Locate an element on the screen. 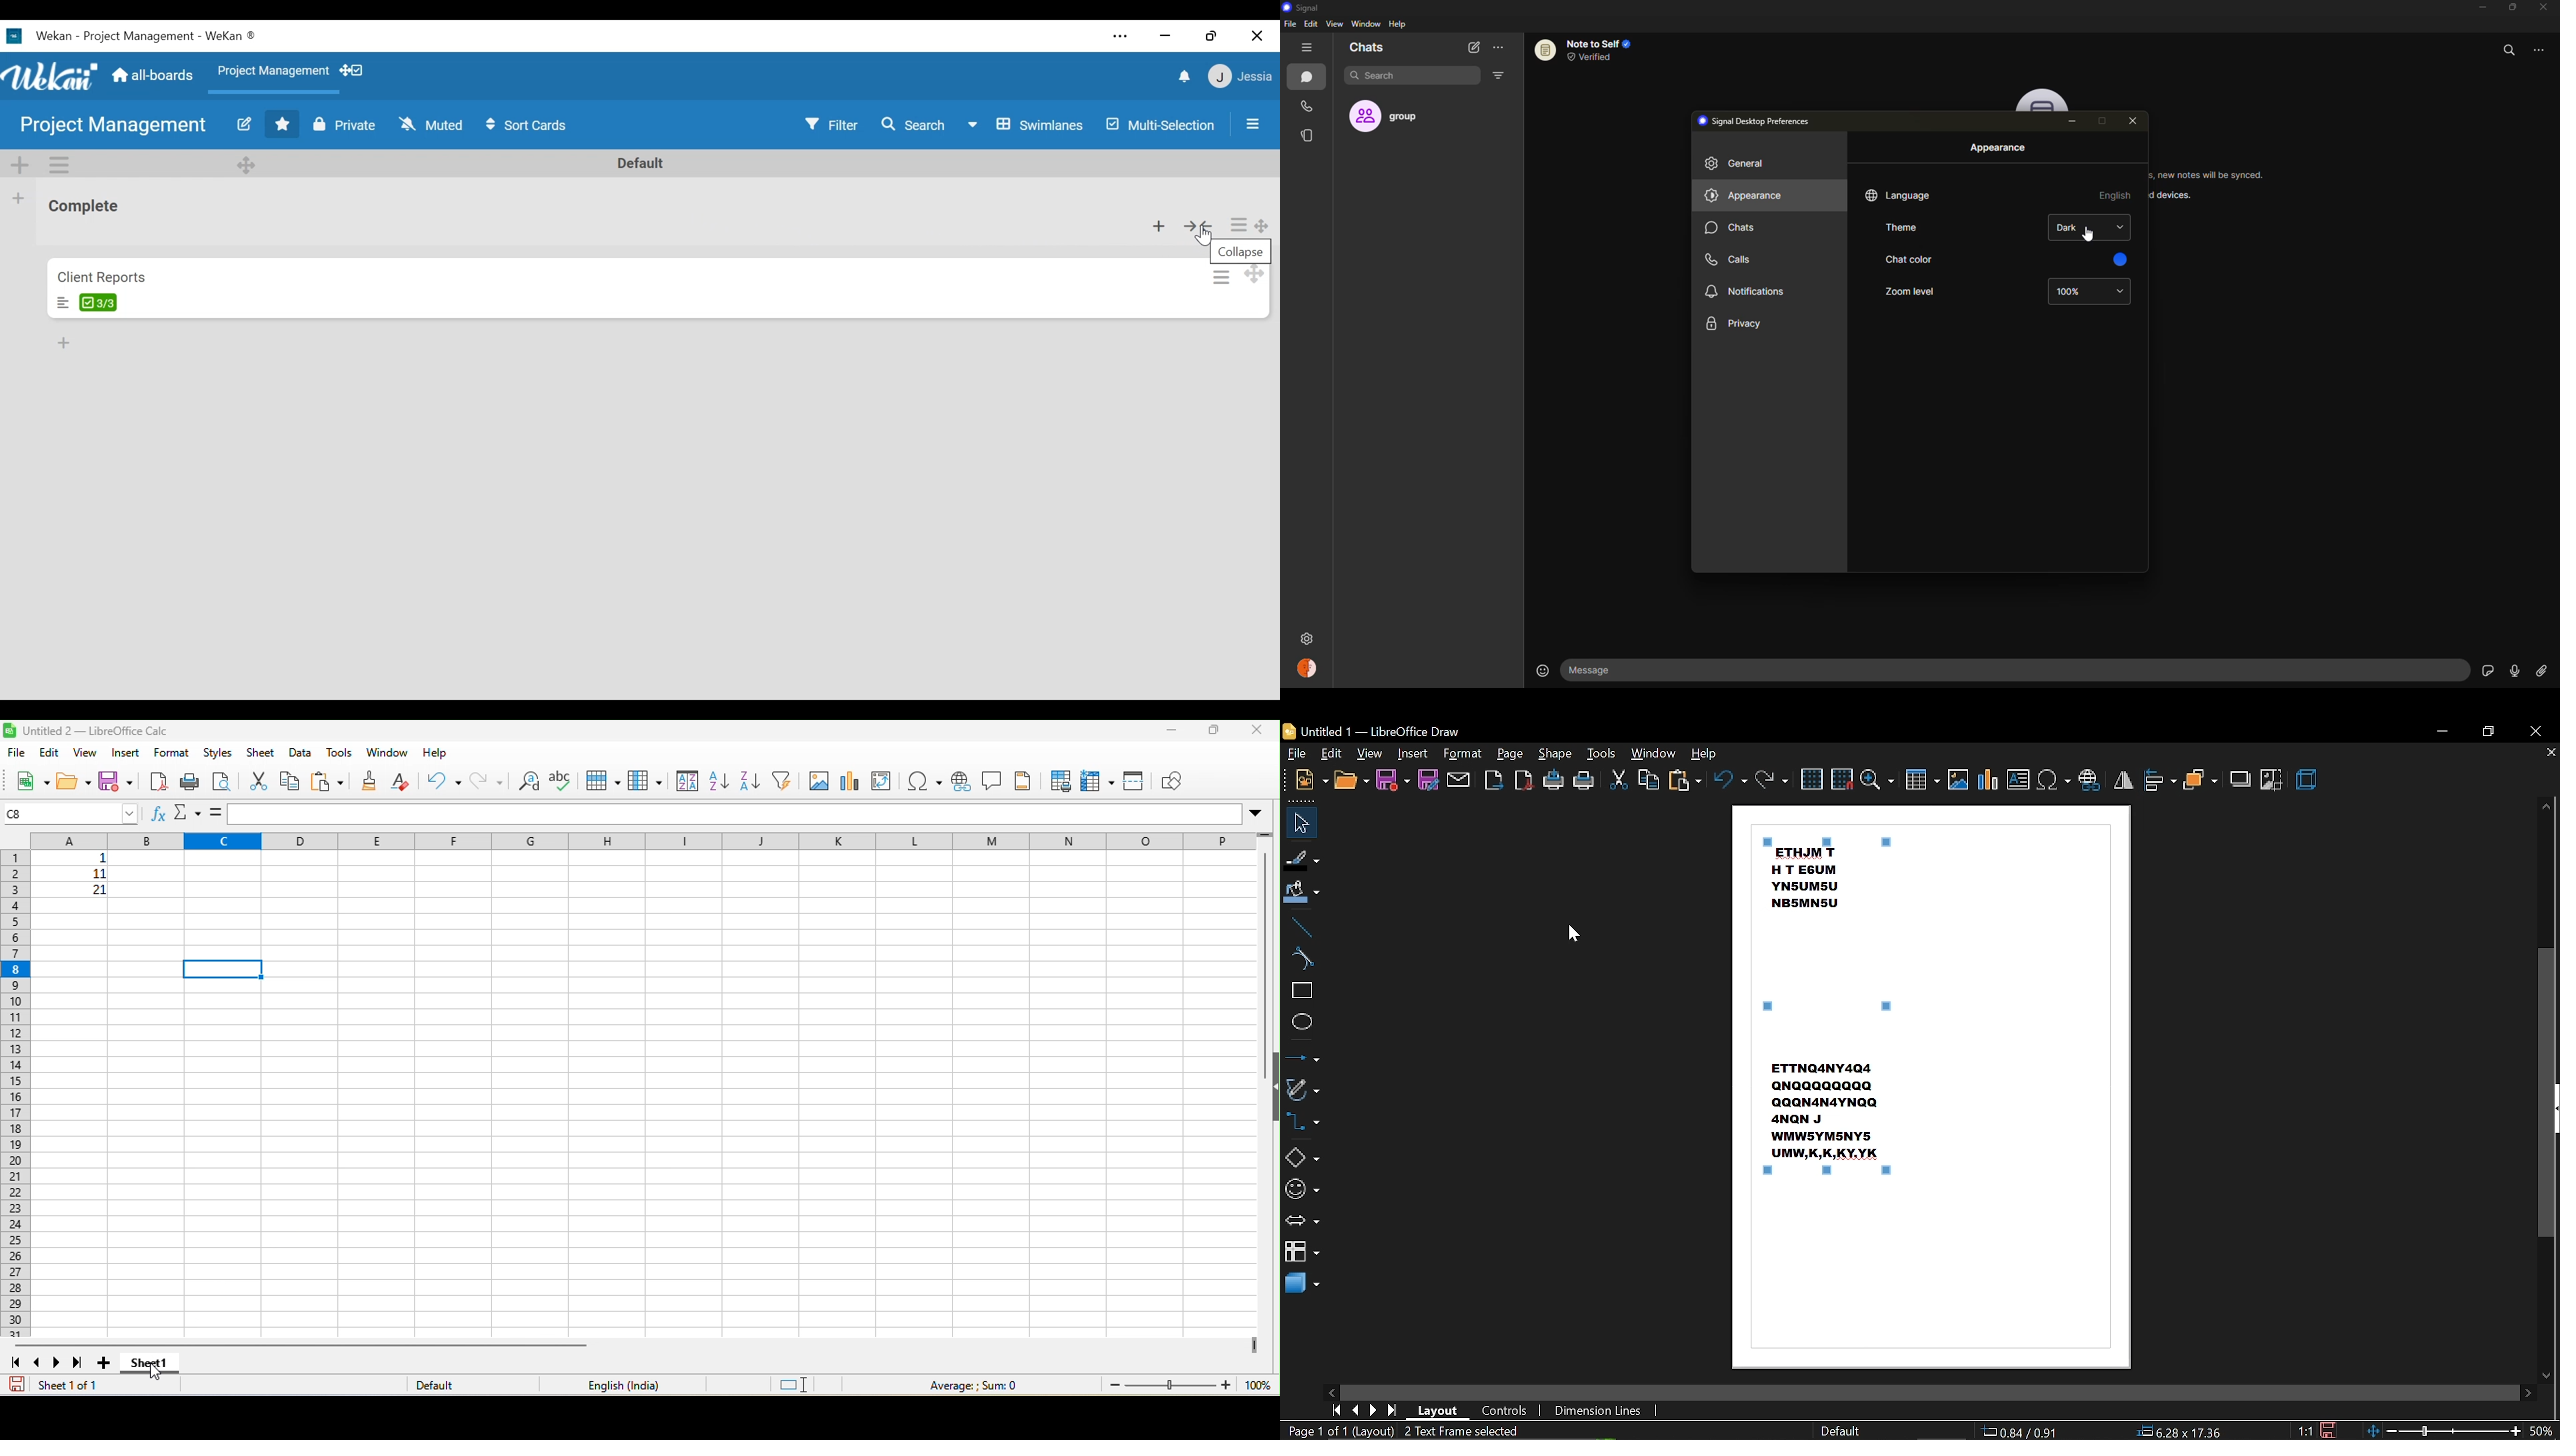  chat color is located at coordinates (1908, 259).